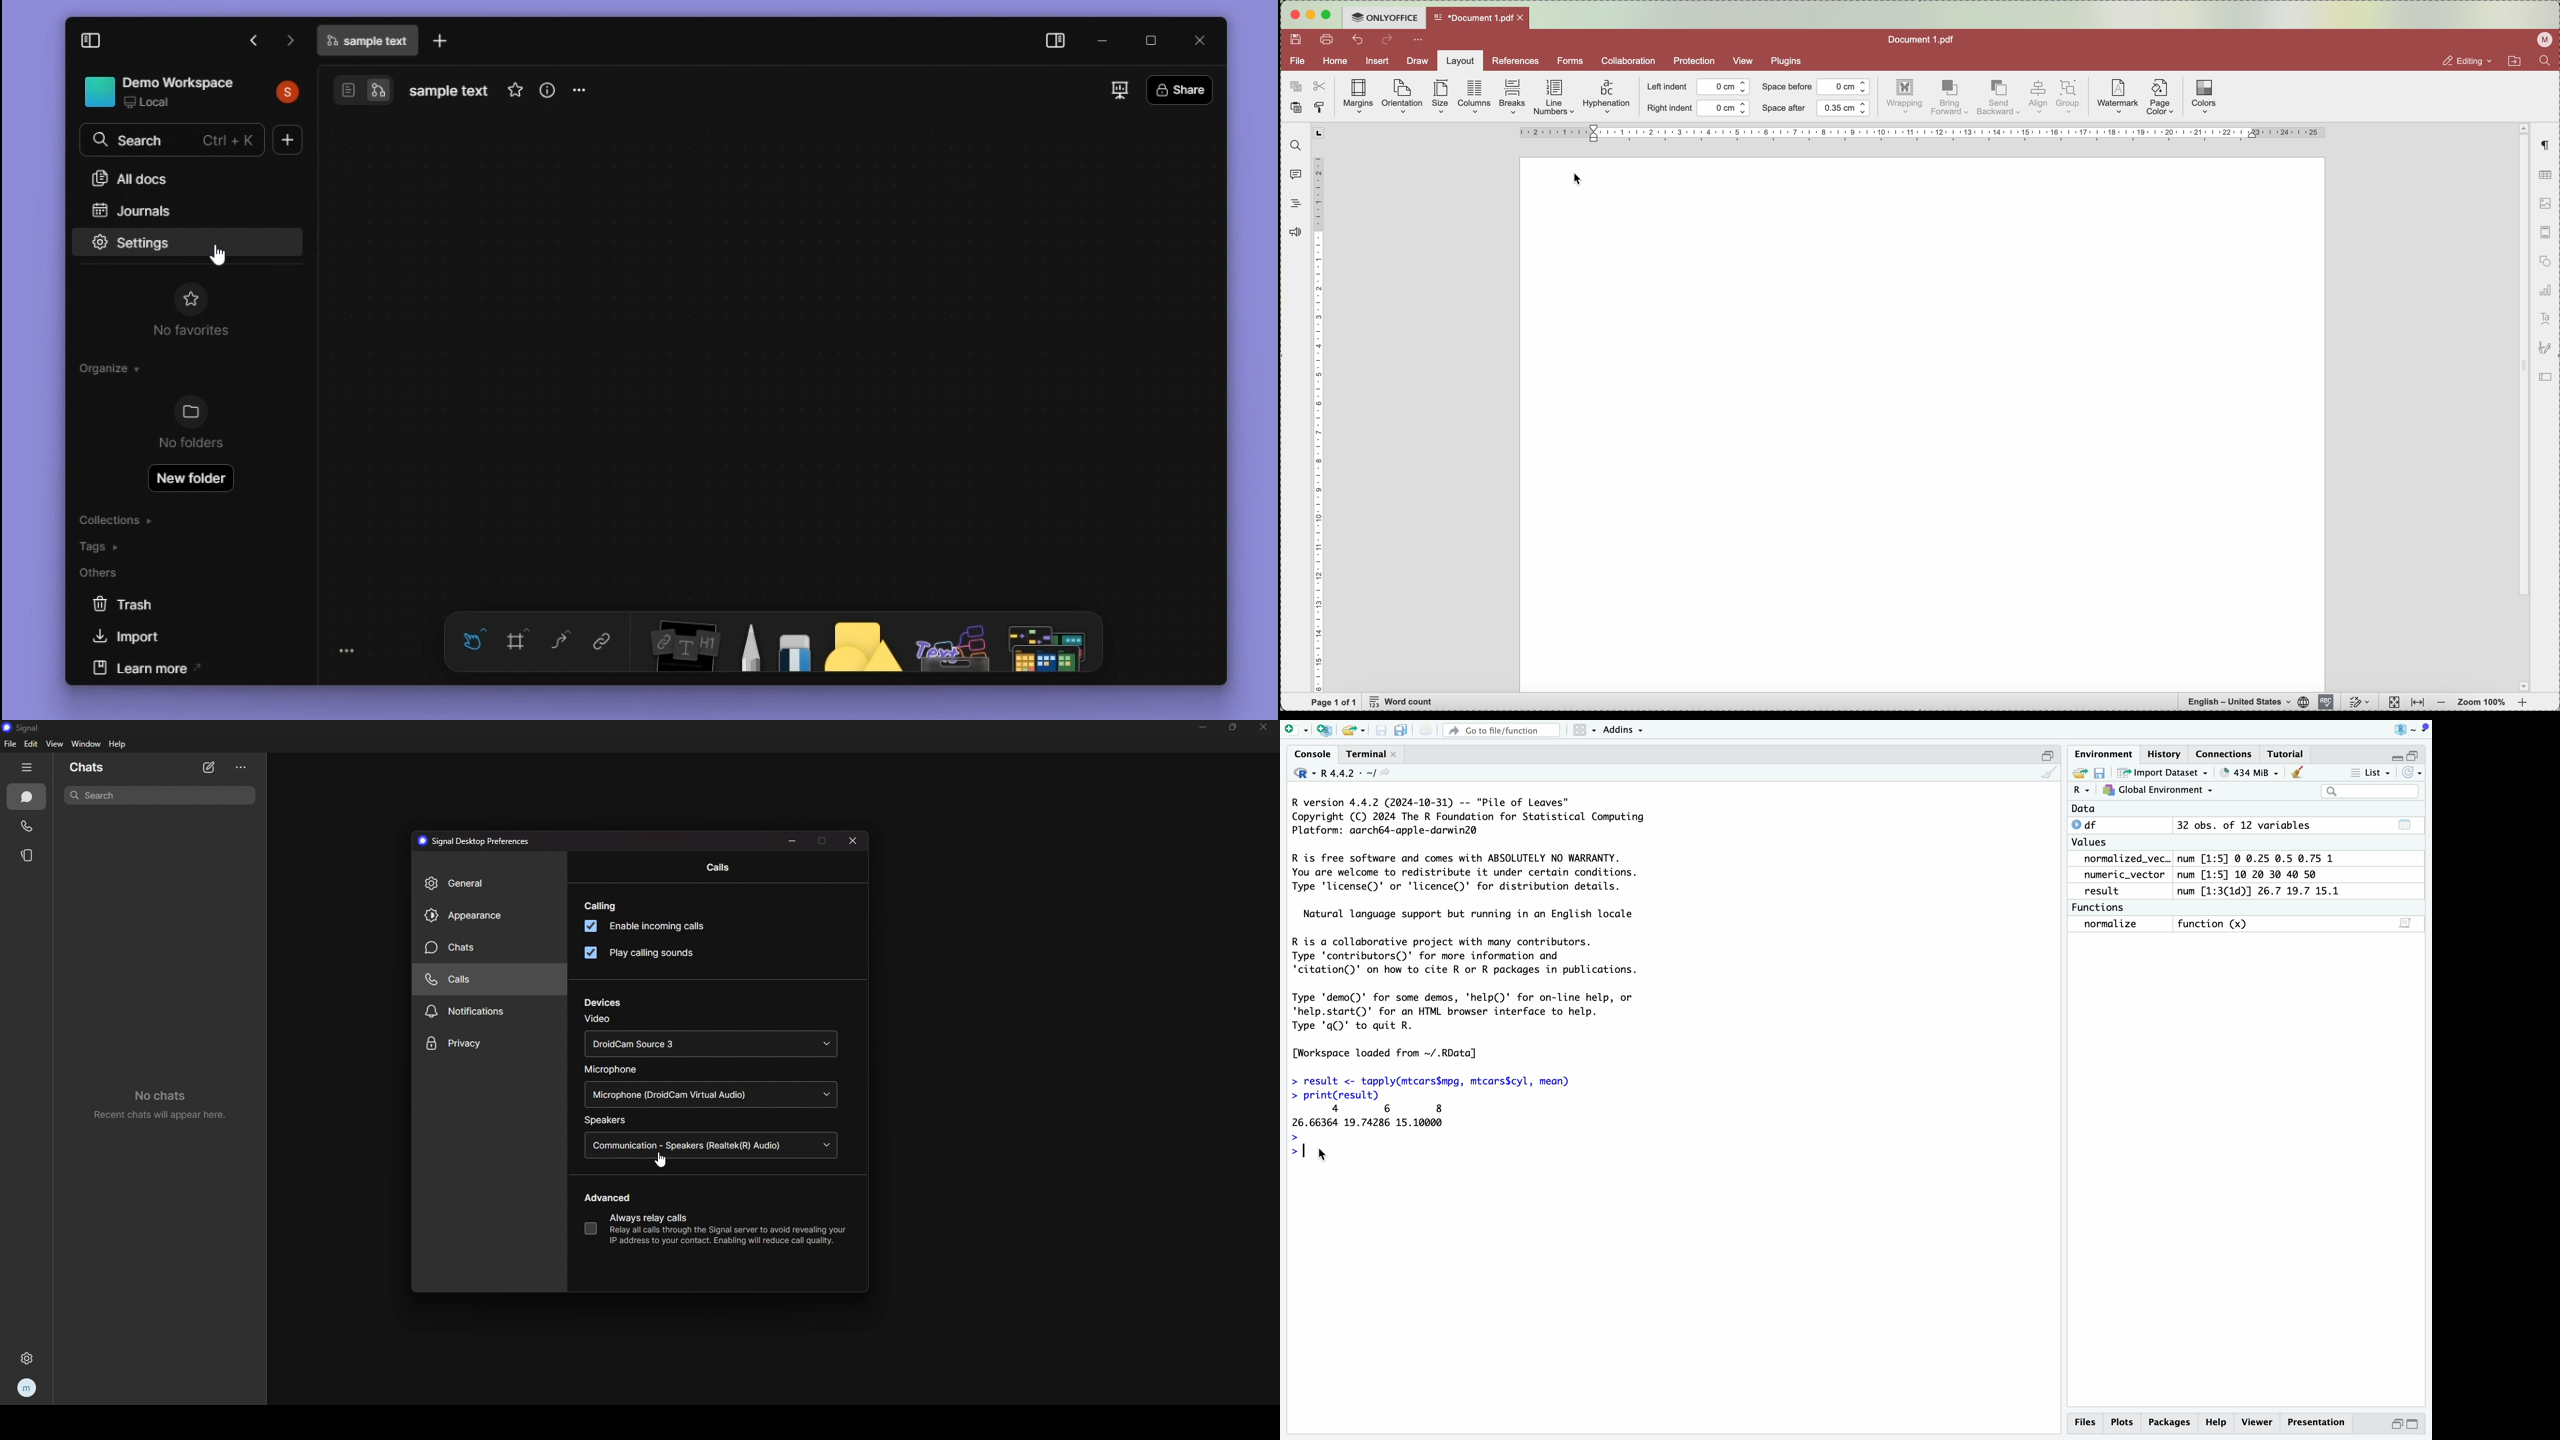 The image size is (2576, 1456). What do you see at coordinates (2542, 40) in the screenshot?
I see `user` at bounding box center [2542, 40].